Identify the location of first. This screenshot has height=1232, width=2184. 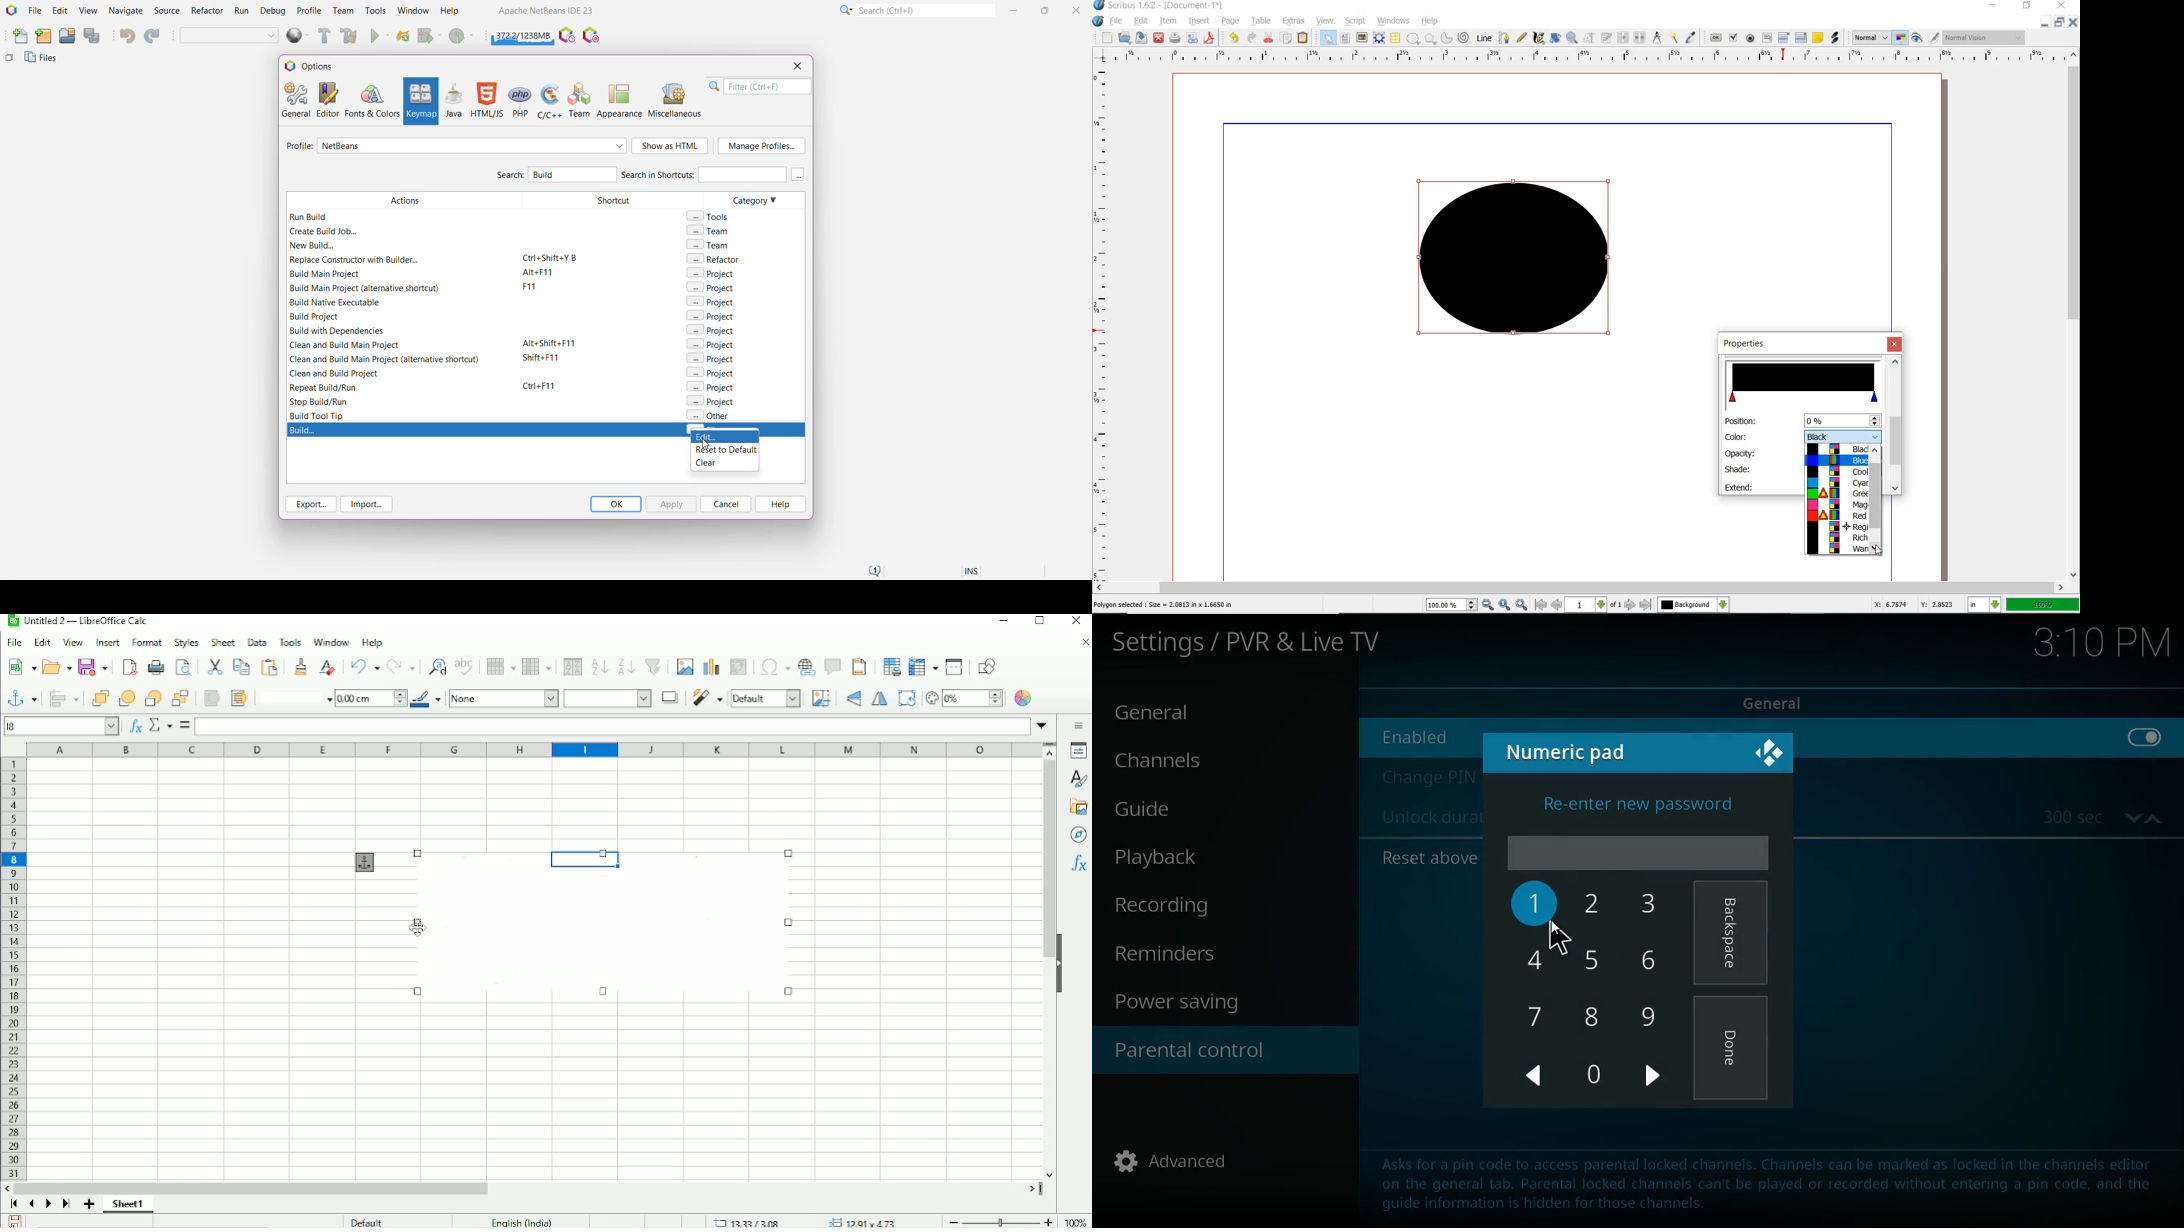
(1540, 605).